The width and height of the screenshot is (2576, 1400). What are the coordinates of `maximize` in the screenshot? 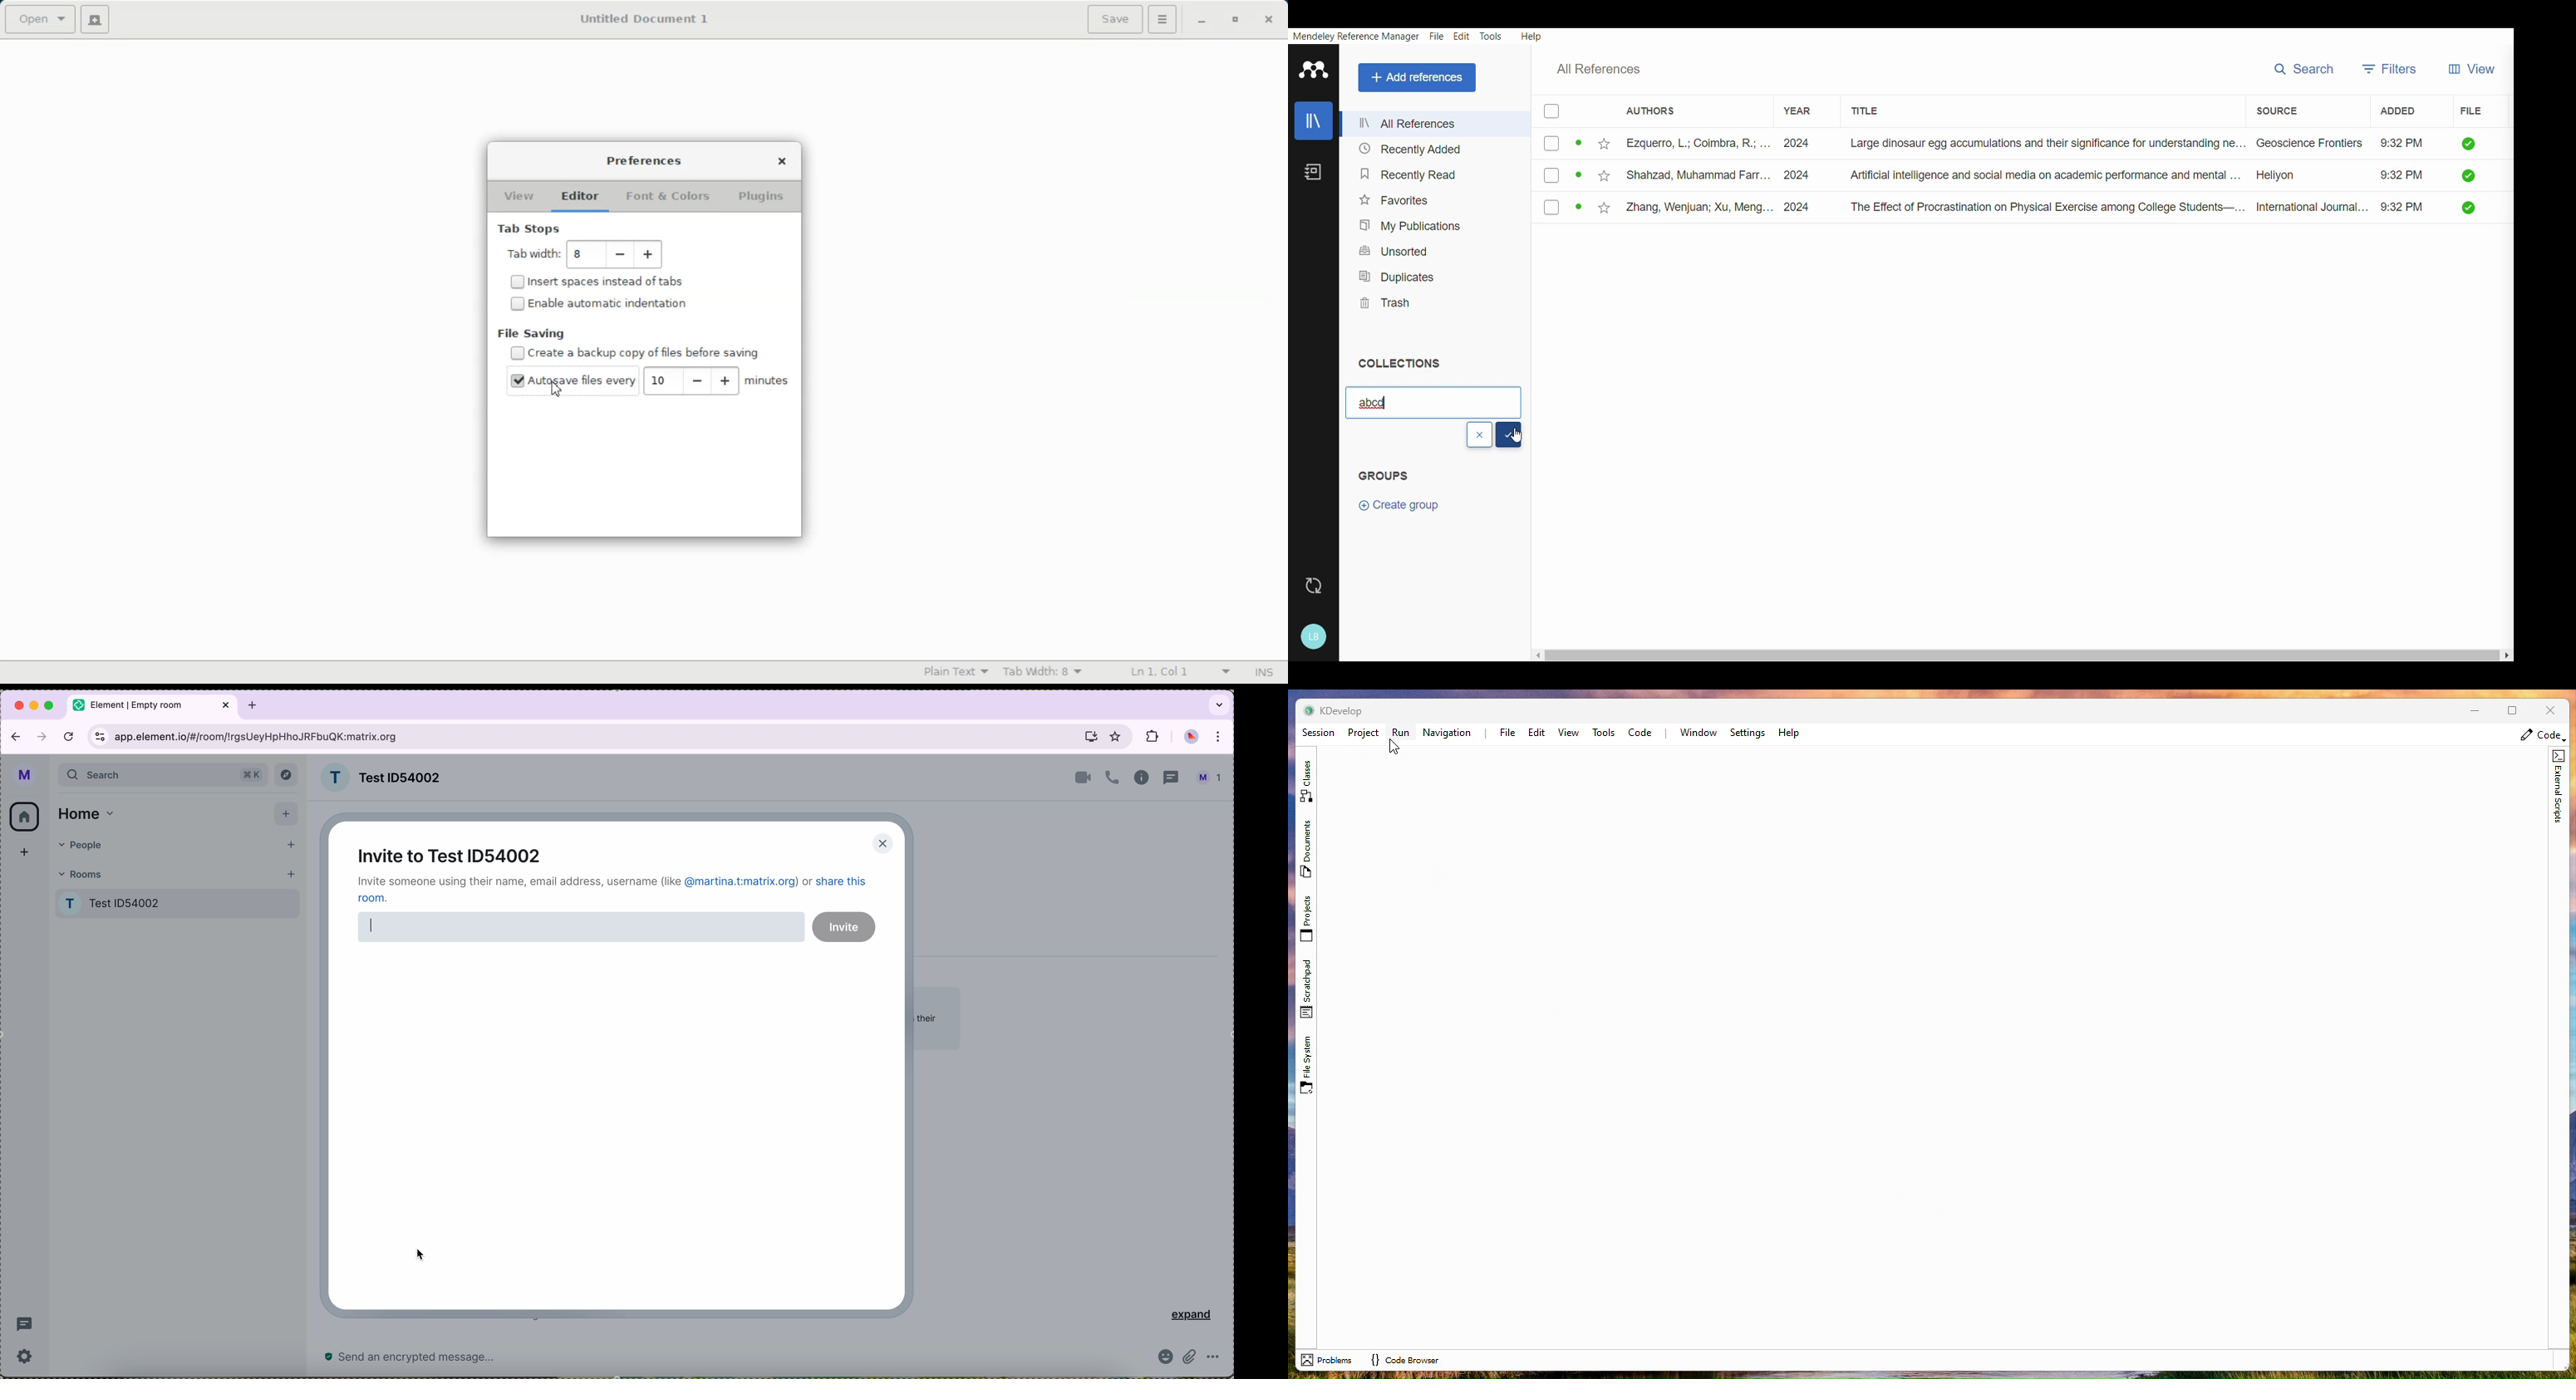 It's located at (51, 706).